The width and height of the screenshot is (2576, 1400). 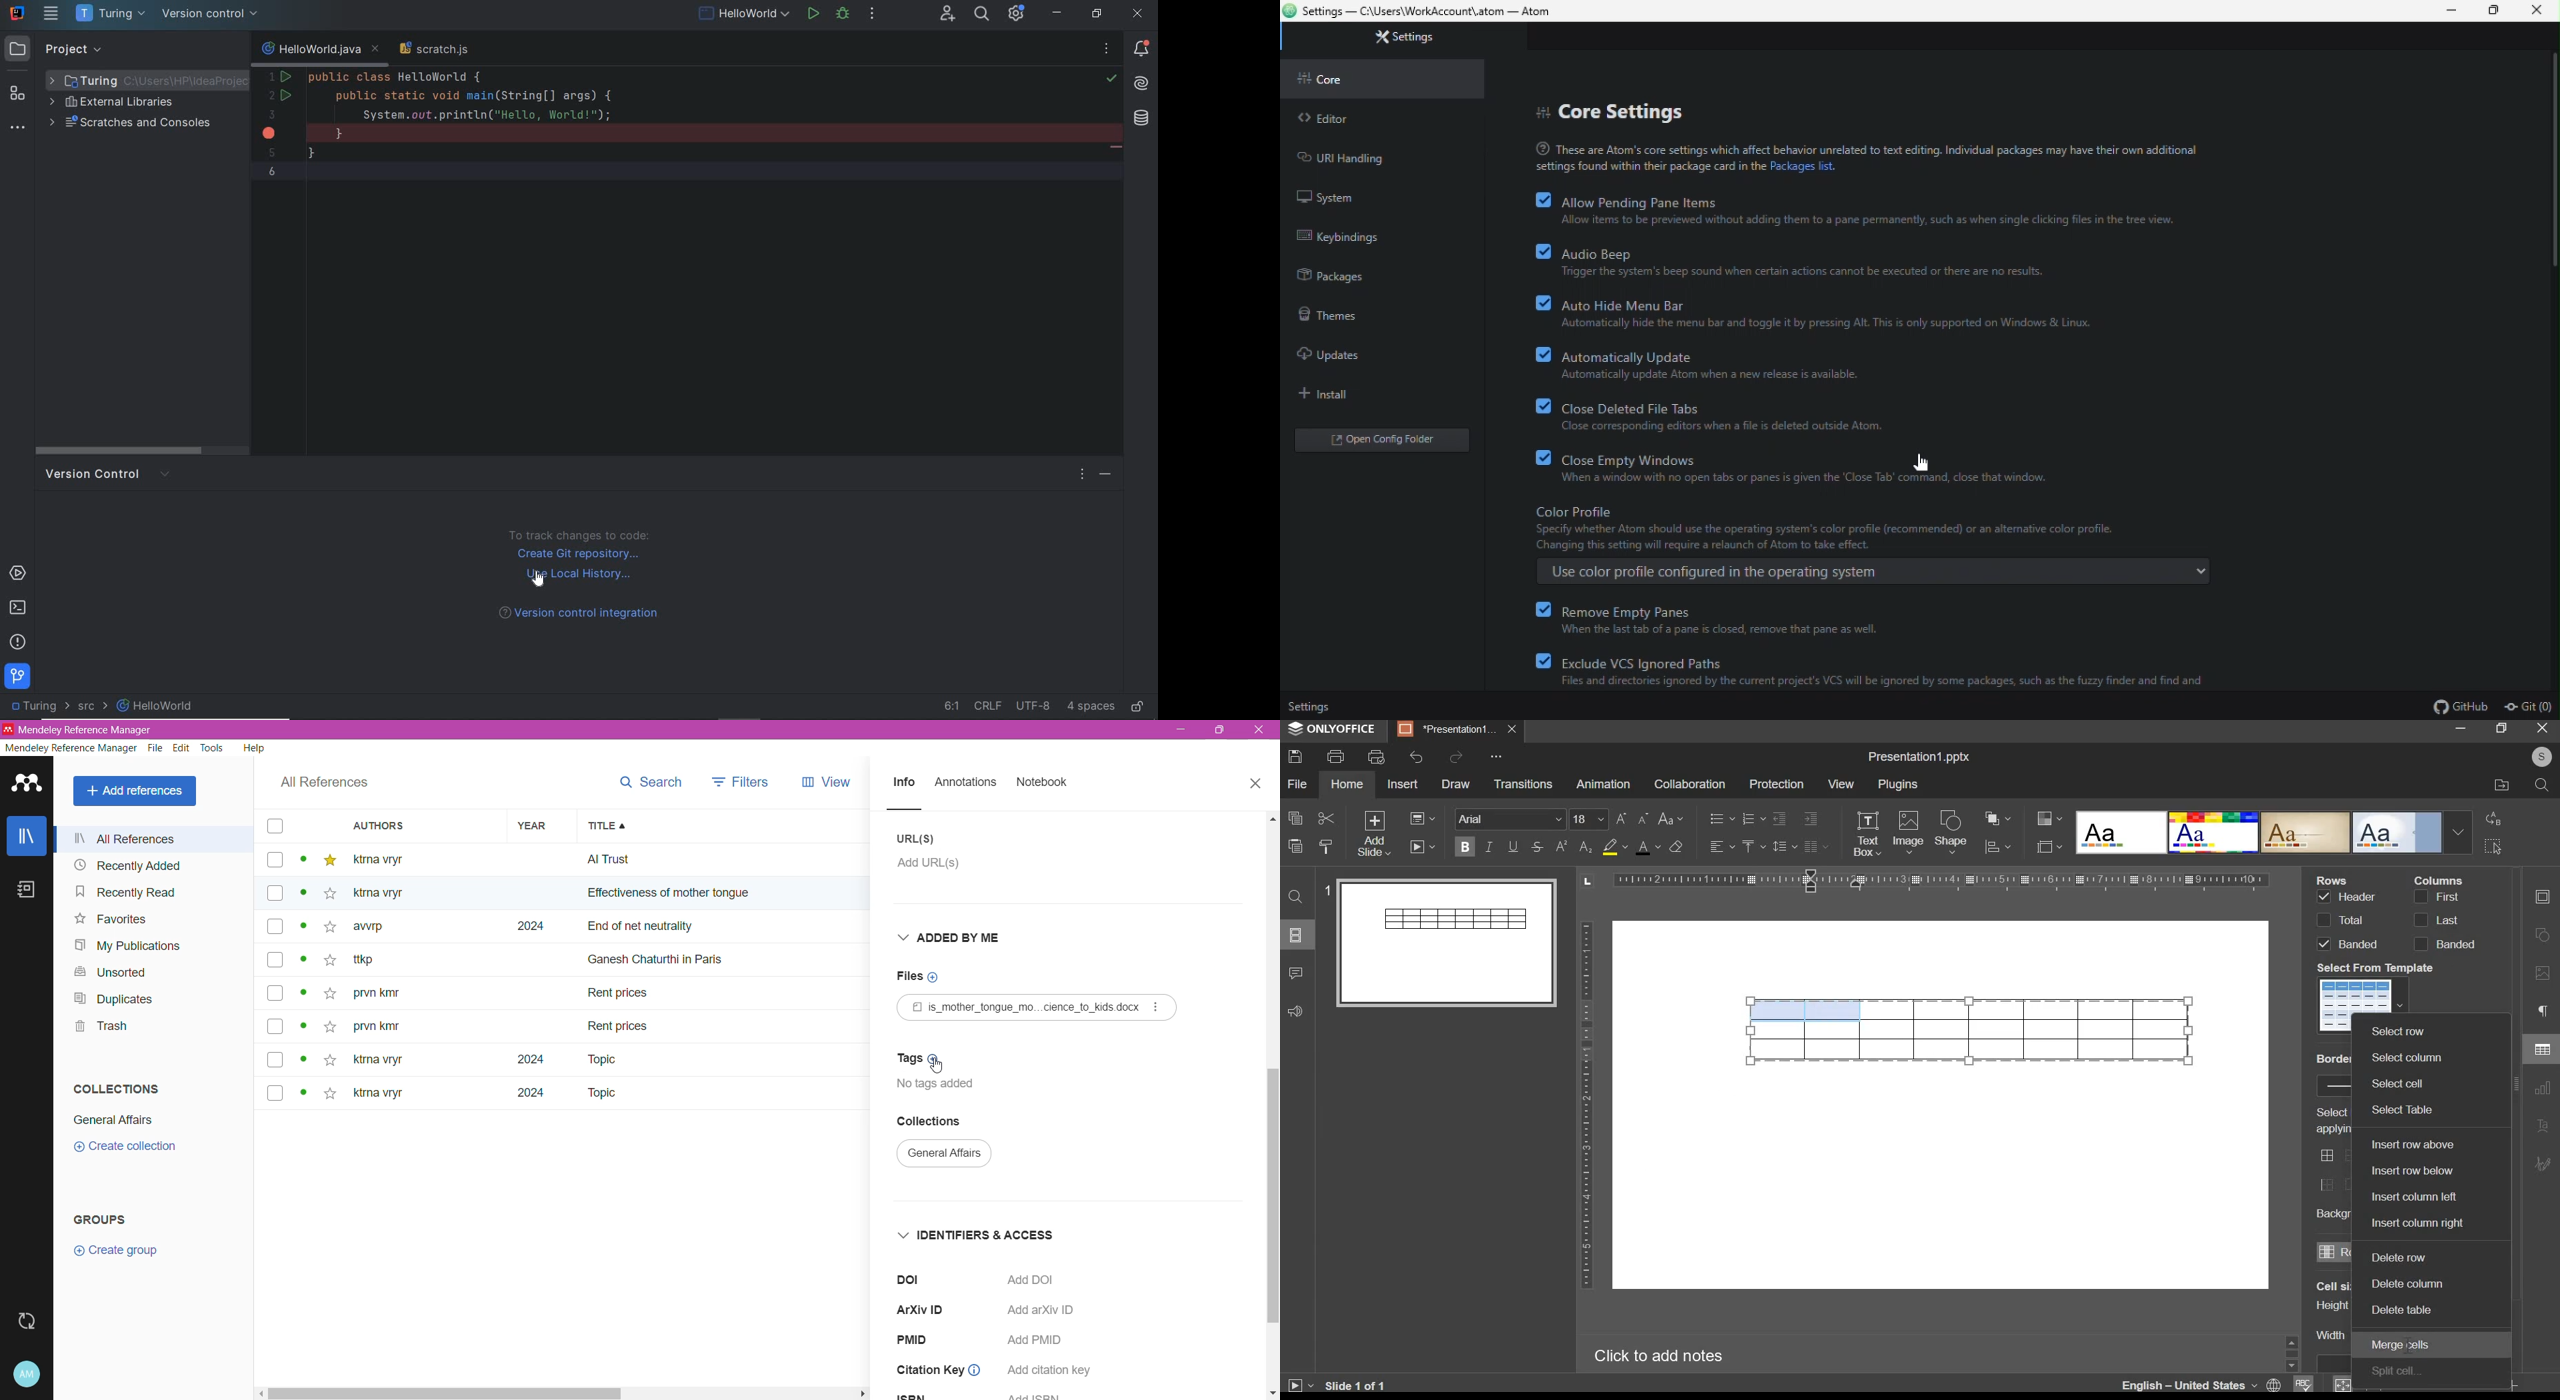 I want to click on end of net neutrally , so click(x=729, y=928).